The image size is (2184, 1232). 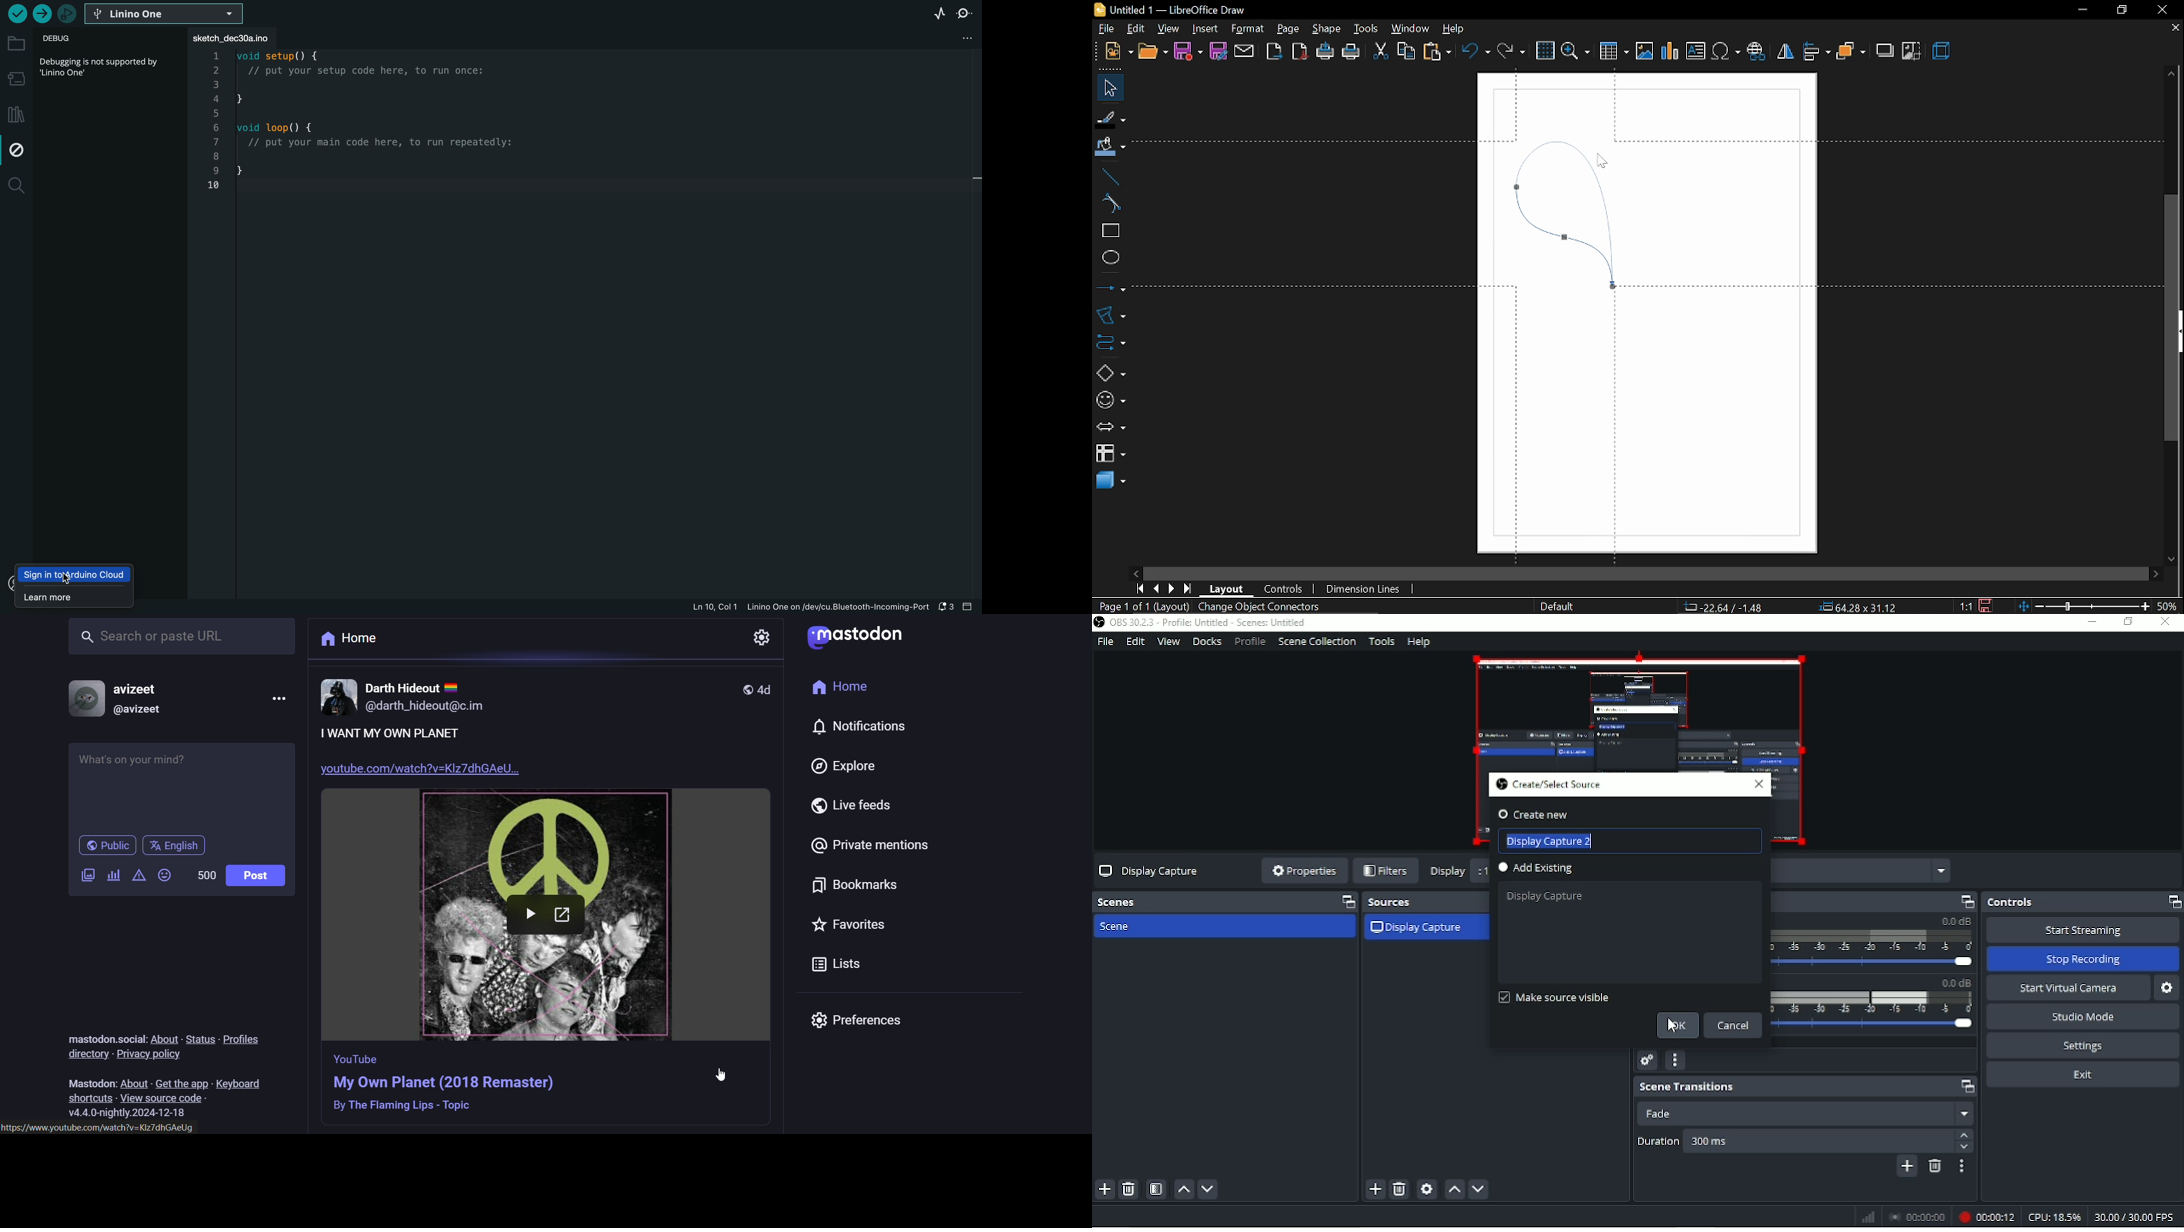 What do you see at coordinates (1188, 52) in the screenshot?
I see `save` at bounding box center [1188, 52].